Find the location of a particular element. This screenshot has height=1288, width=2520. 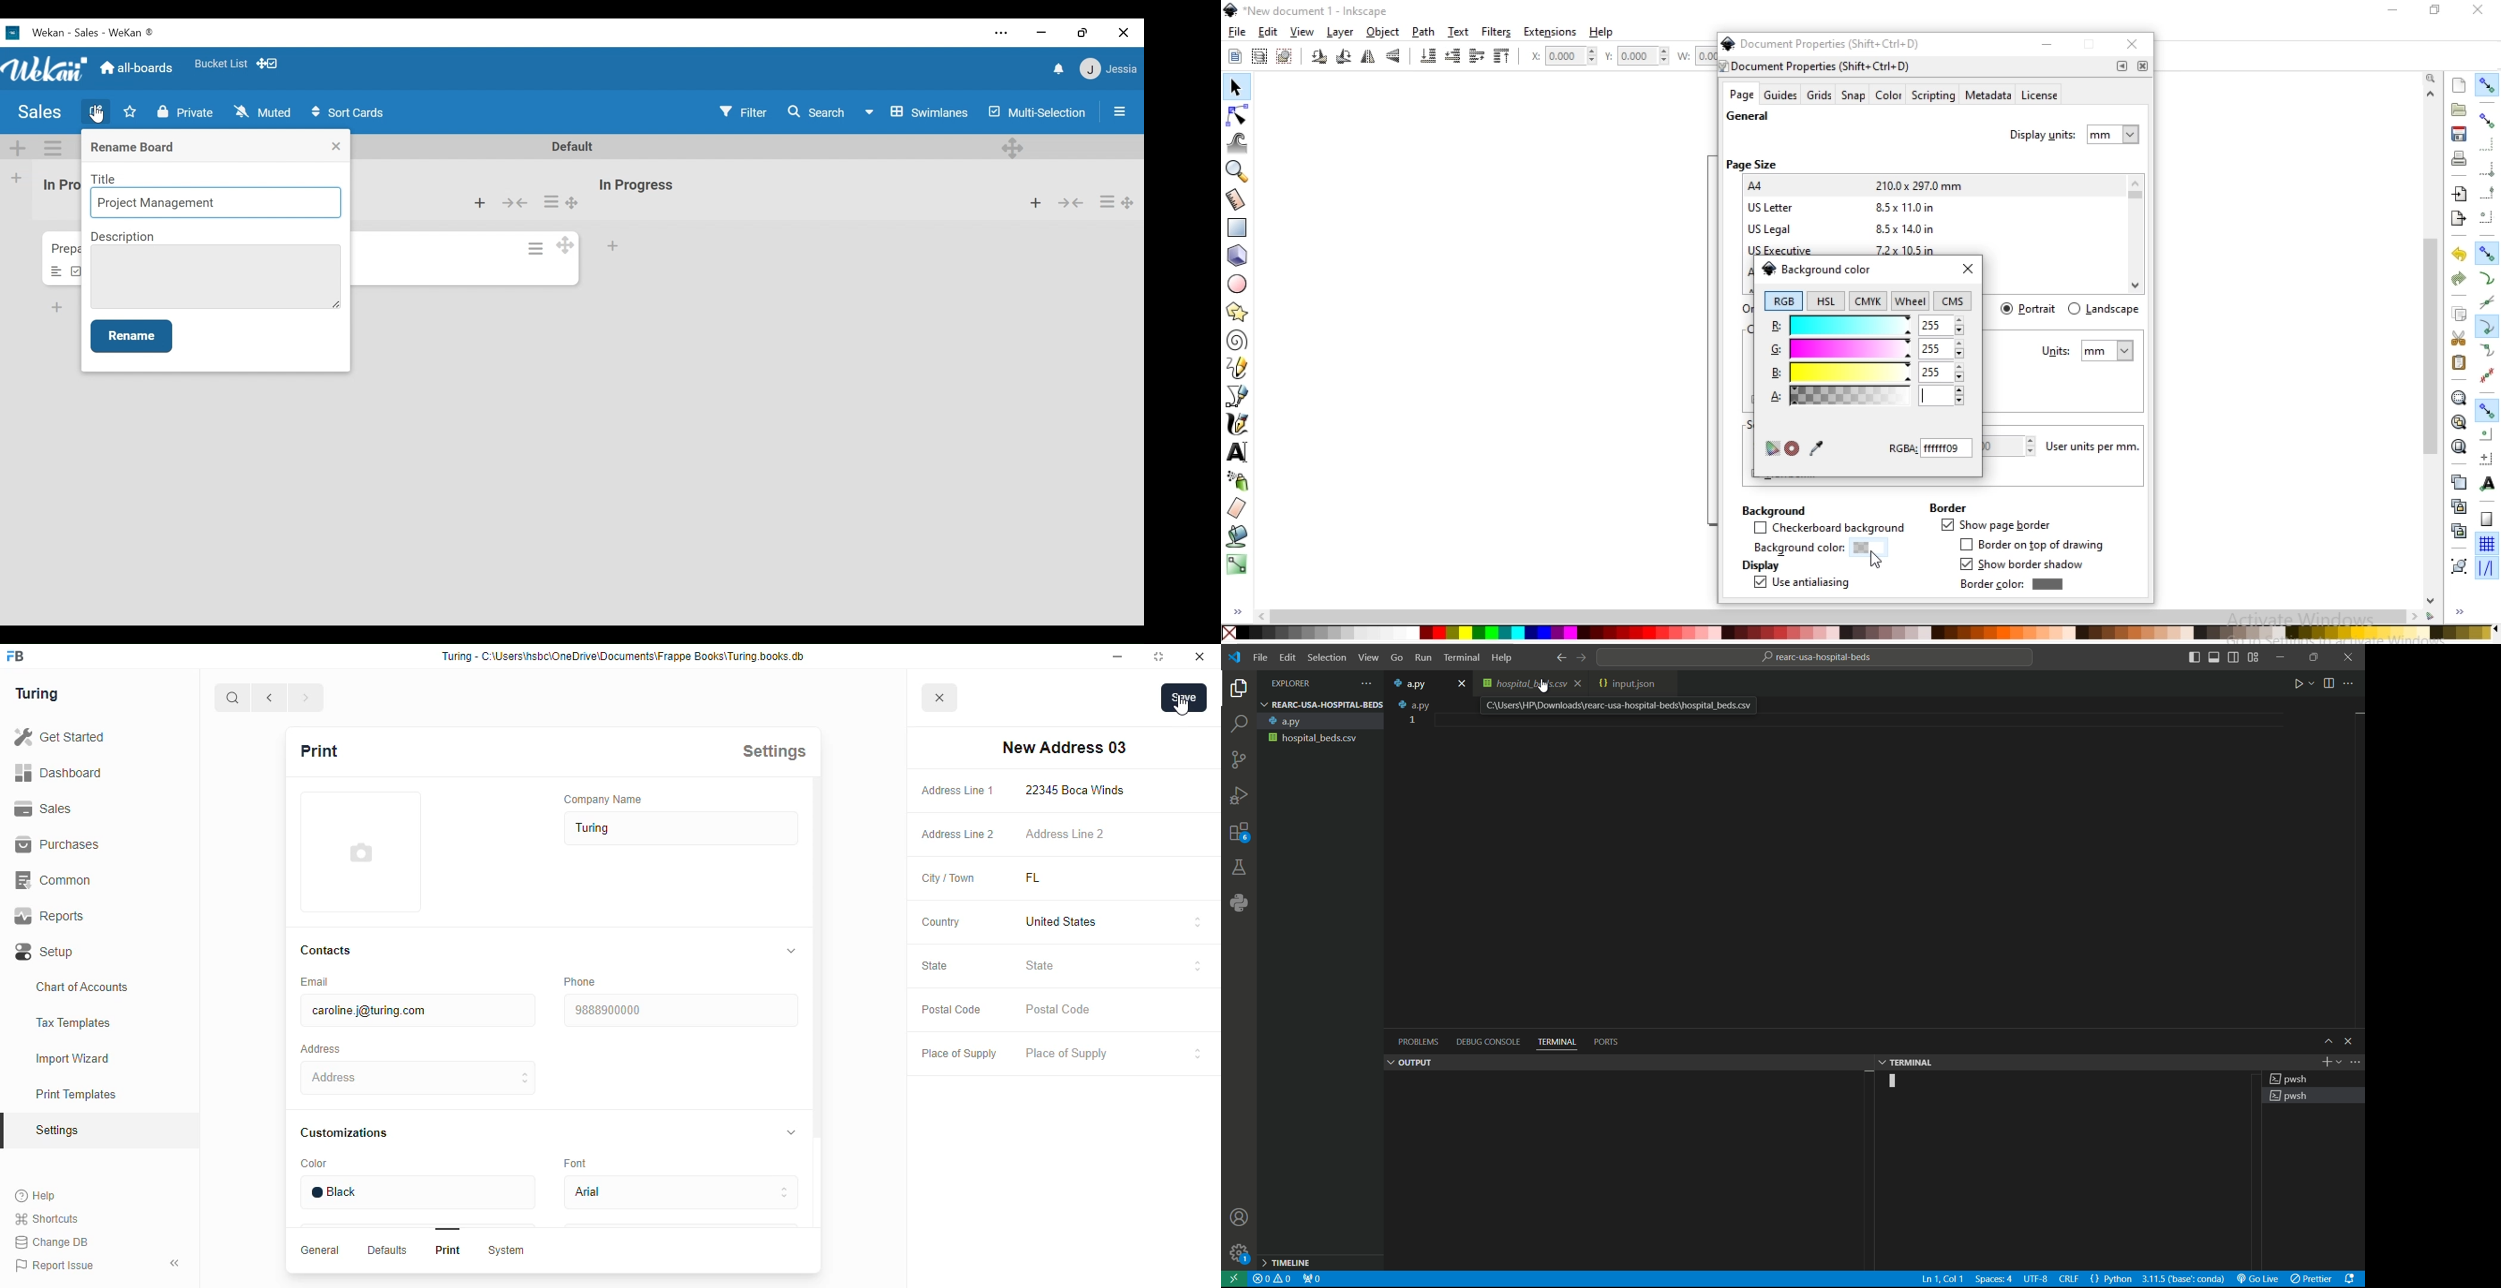

country is located at coordinates (942, 922).